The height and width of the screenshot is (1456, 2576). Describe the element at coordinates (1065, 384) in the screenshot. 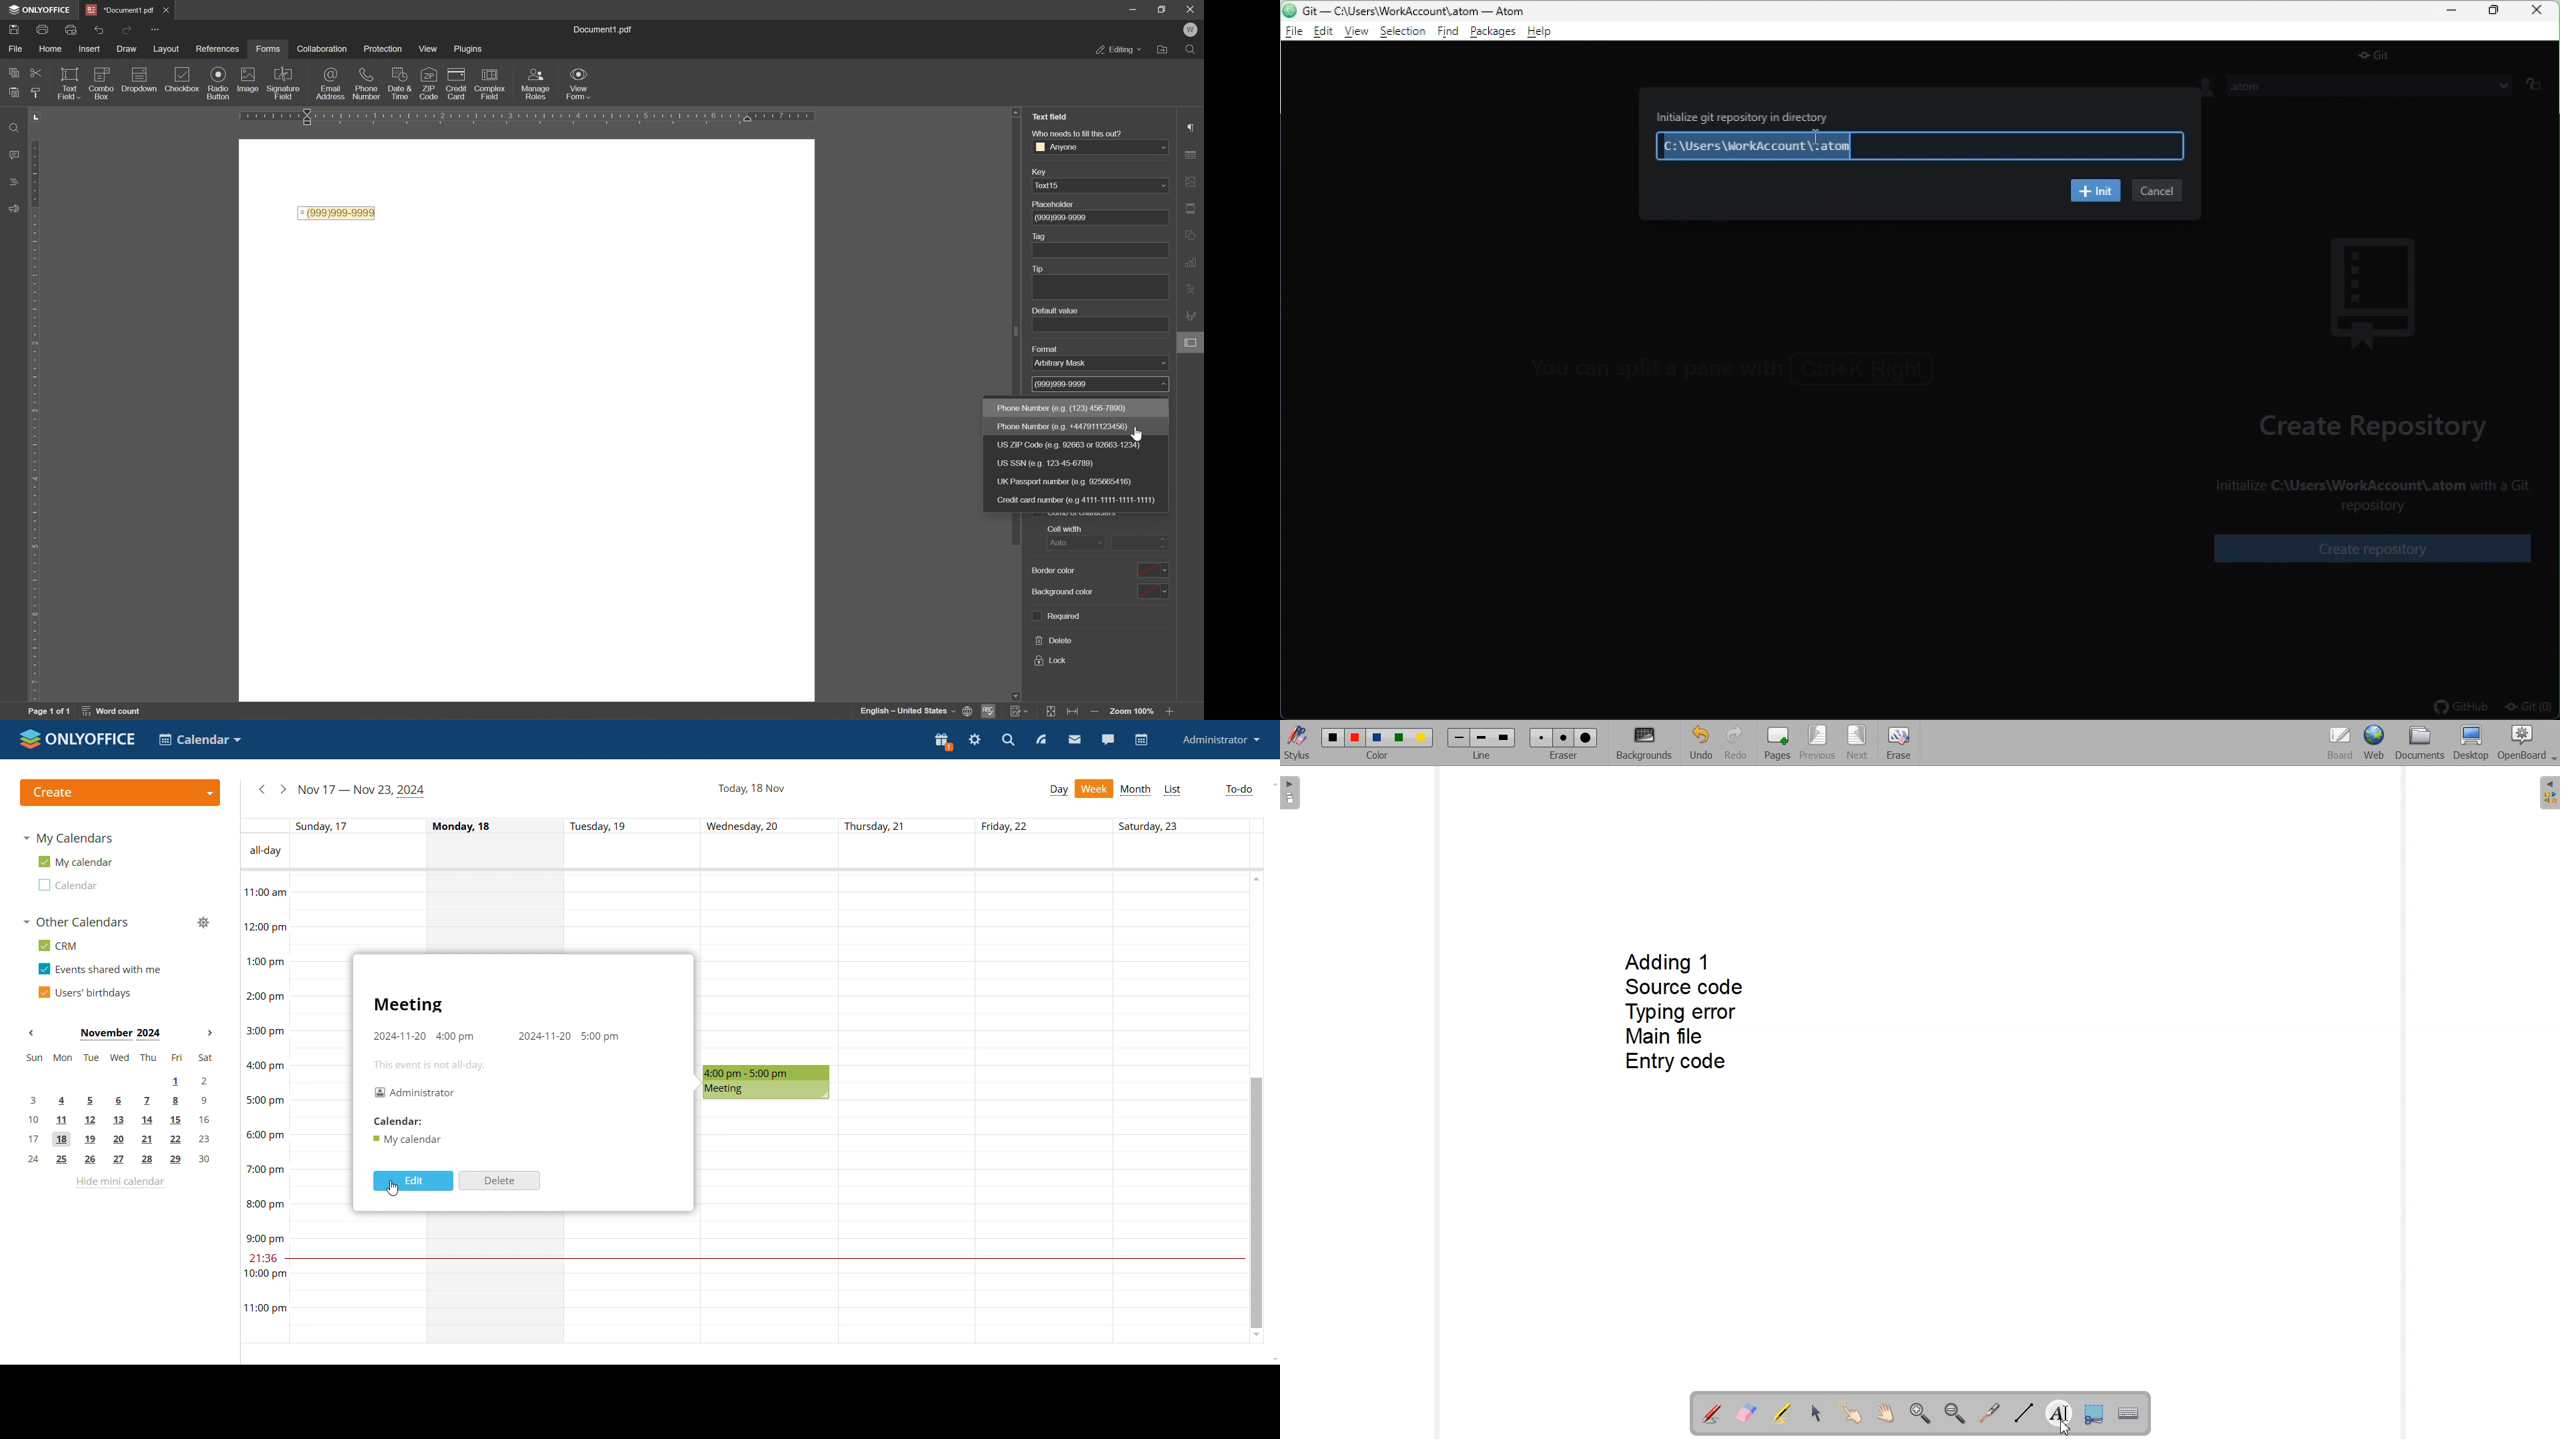

I see `phone number format` at that location.